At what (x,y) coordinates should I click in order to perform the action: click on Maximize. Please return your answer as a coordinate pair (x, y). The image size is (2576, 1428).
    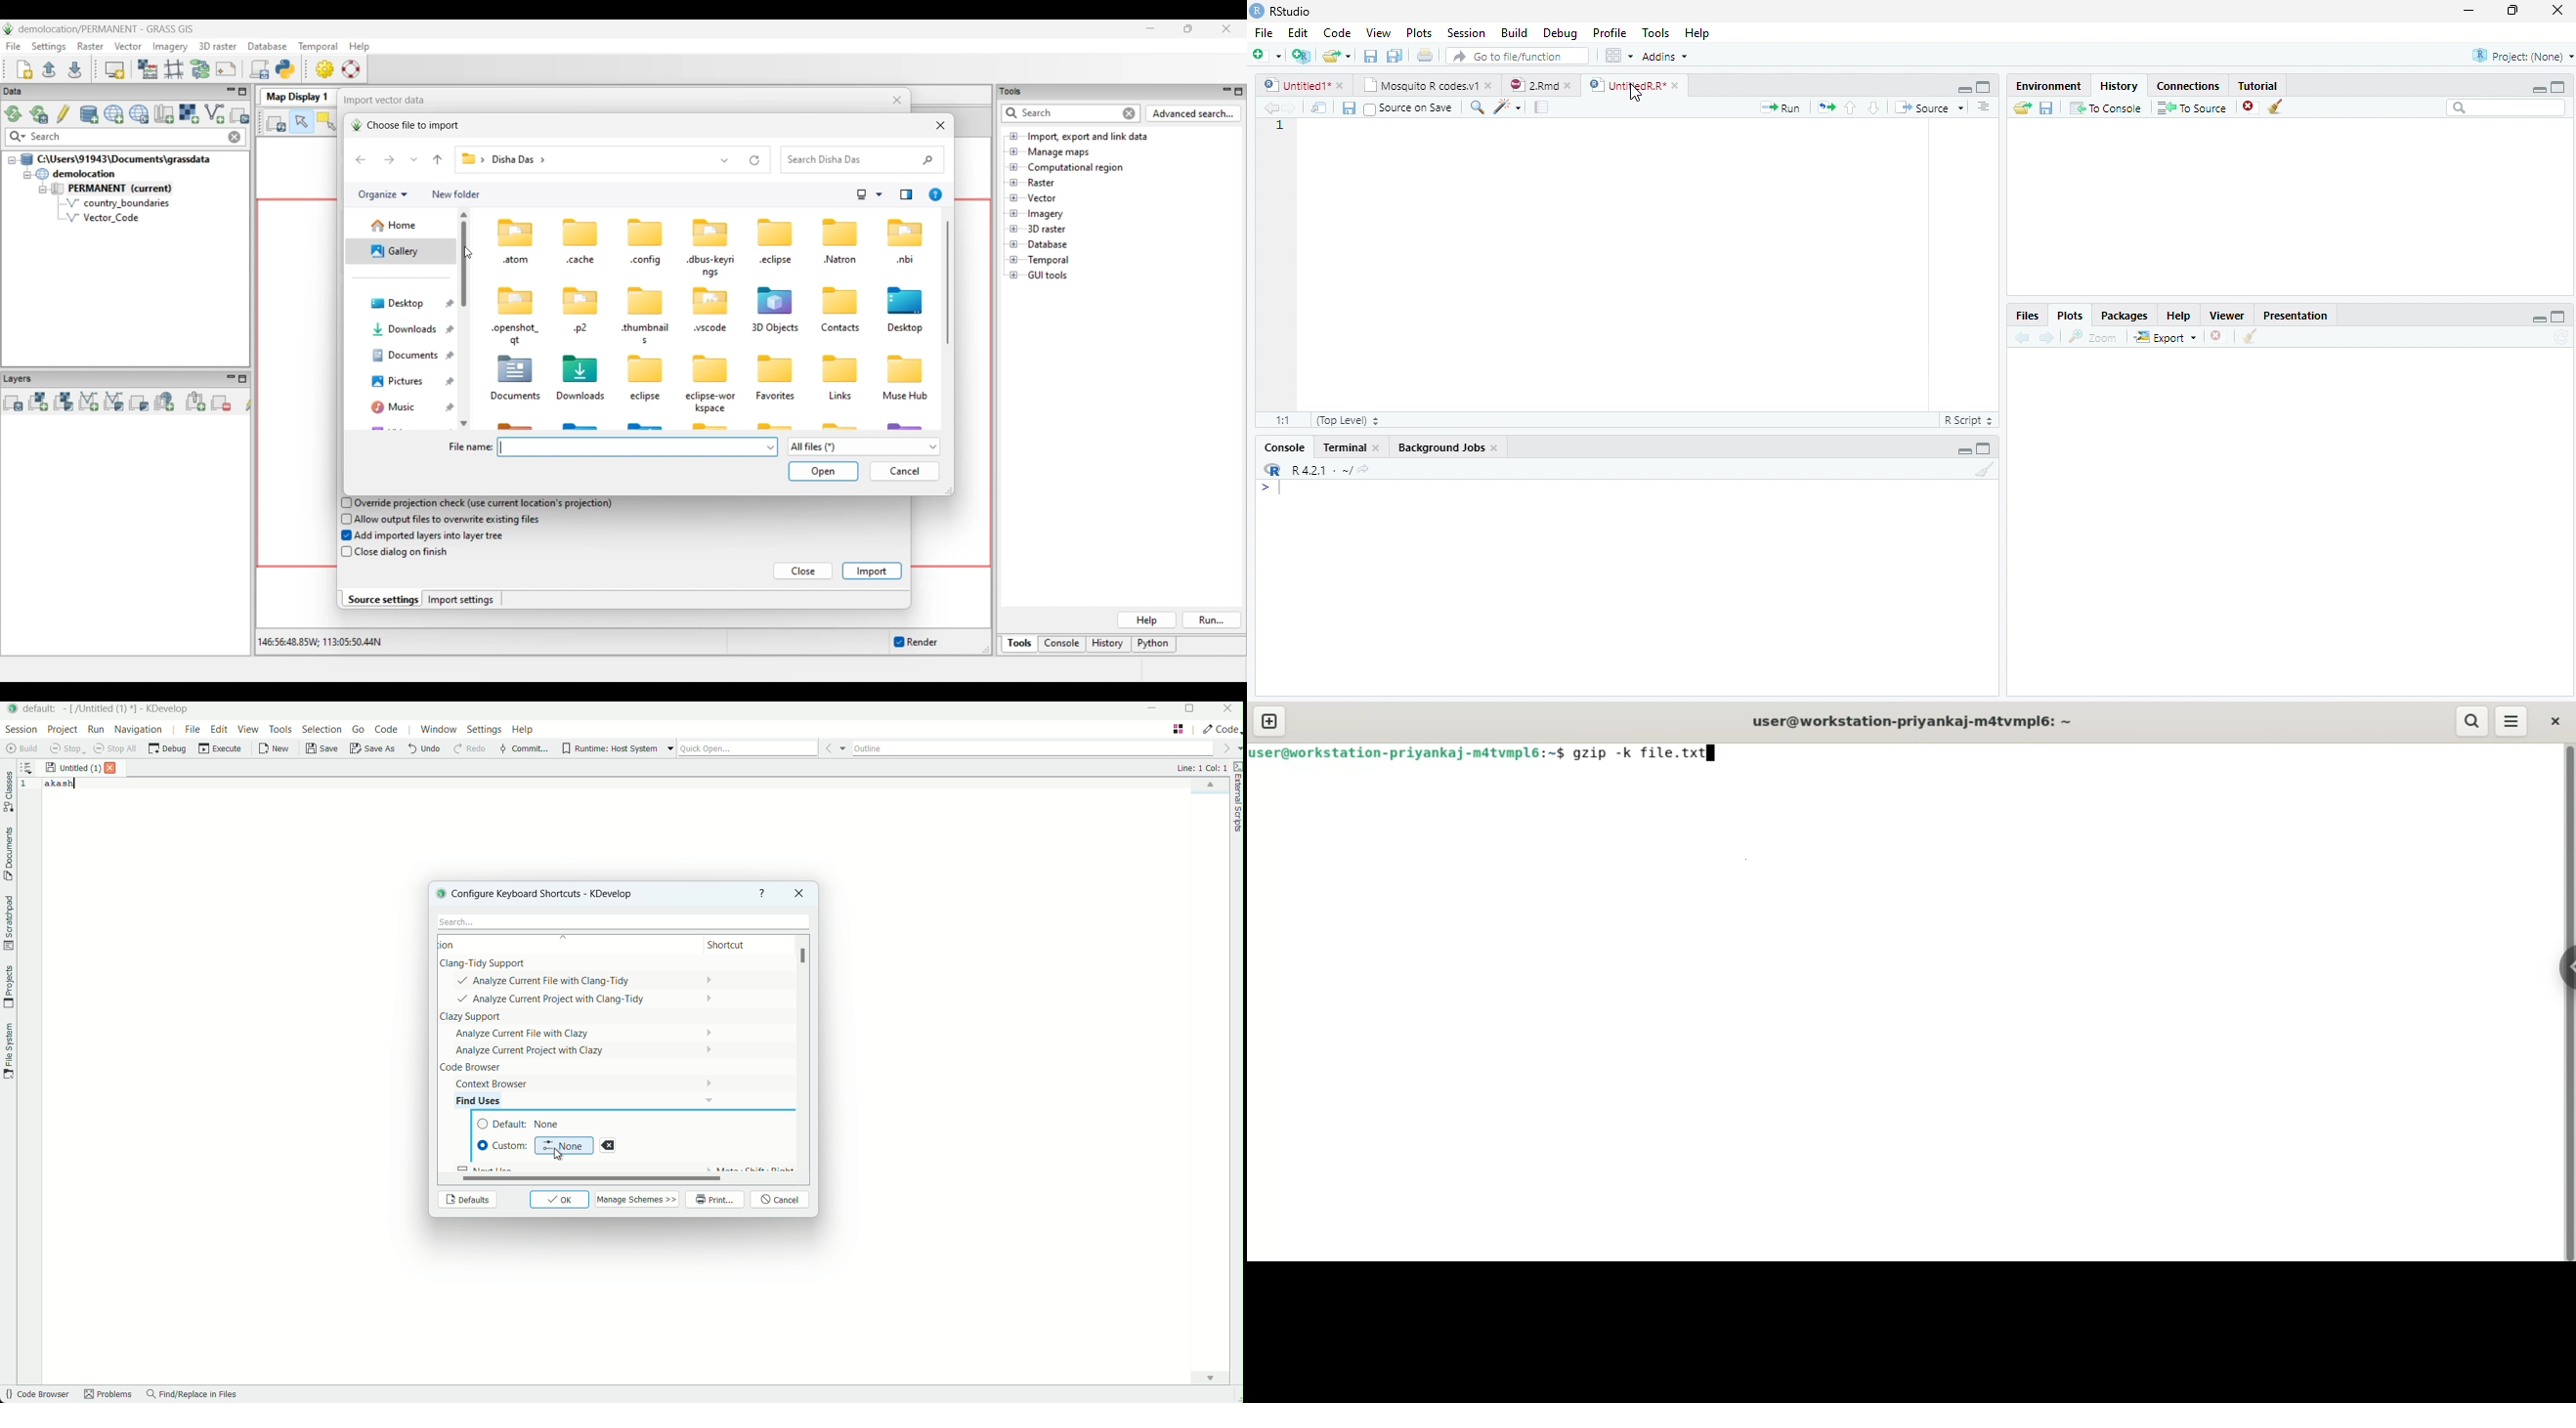
    Looking at the image, I should click on (2559, 86).